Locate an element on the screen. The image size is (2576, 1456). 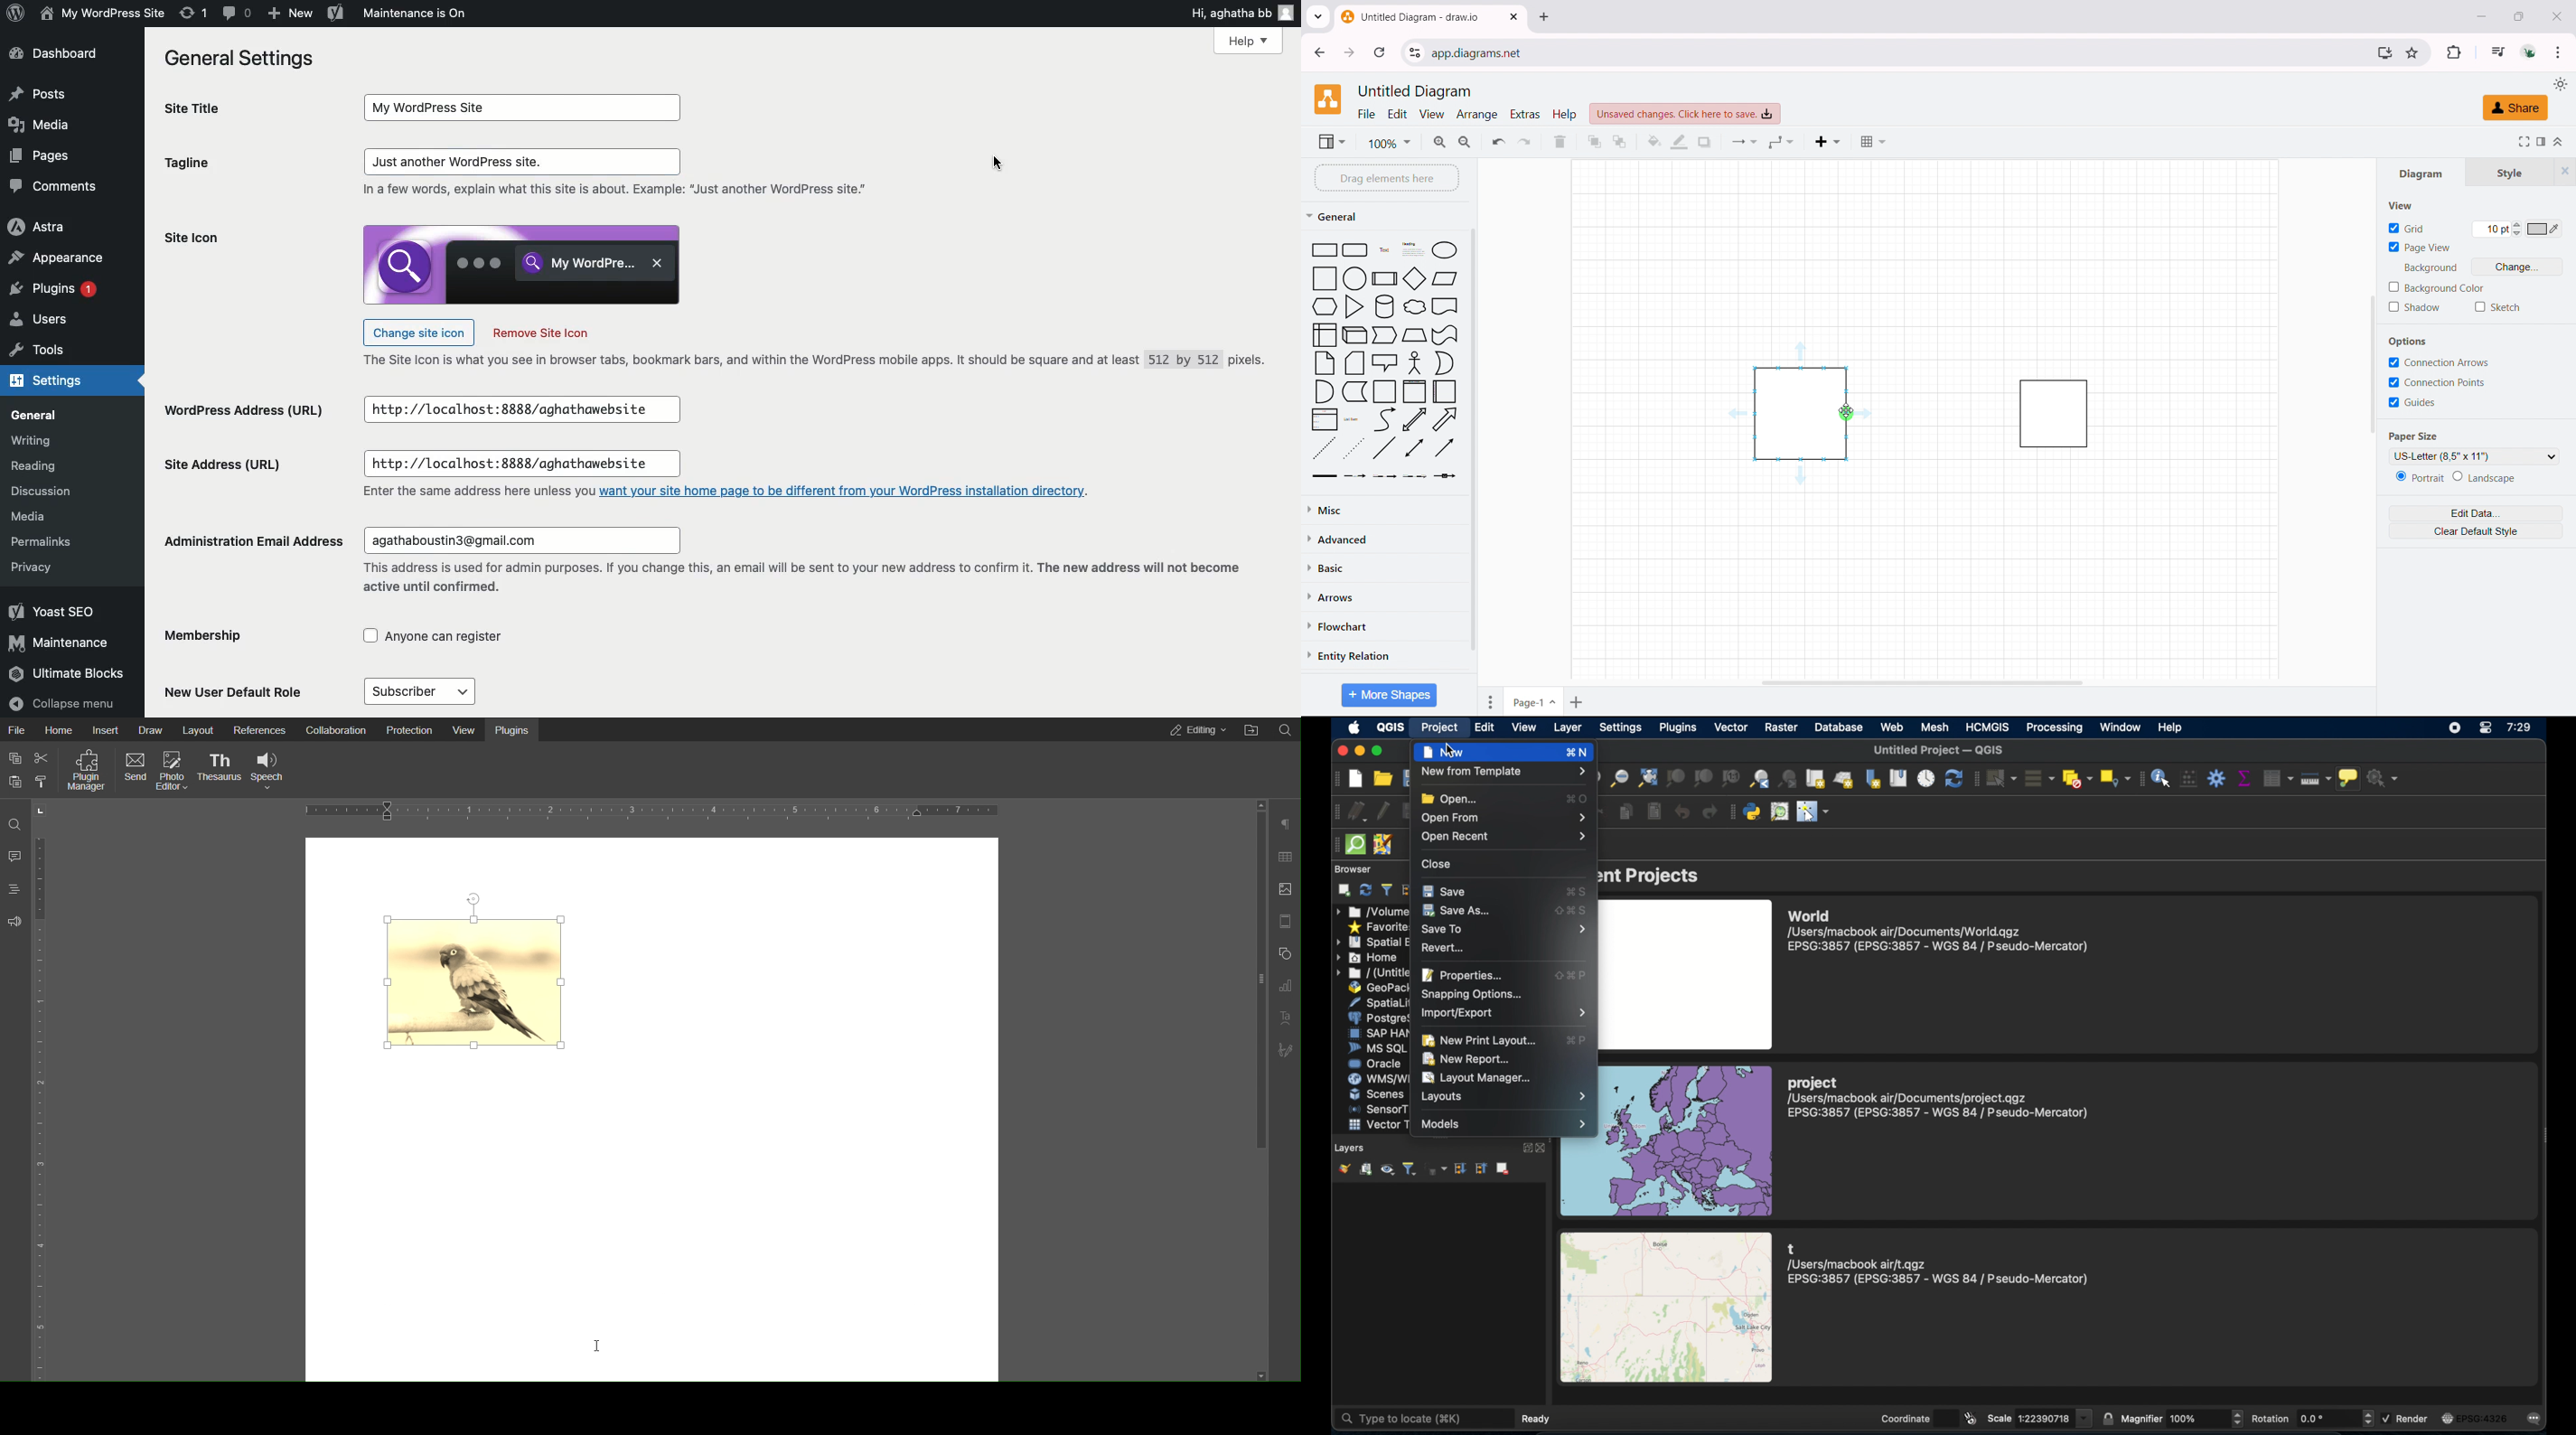
select theme is located at coordinates (2560, 84).